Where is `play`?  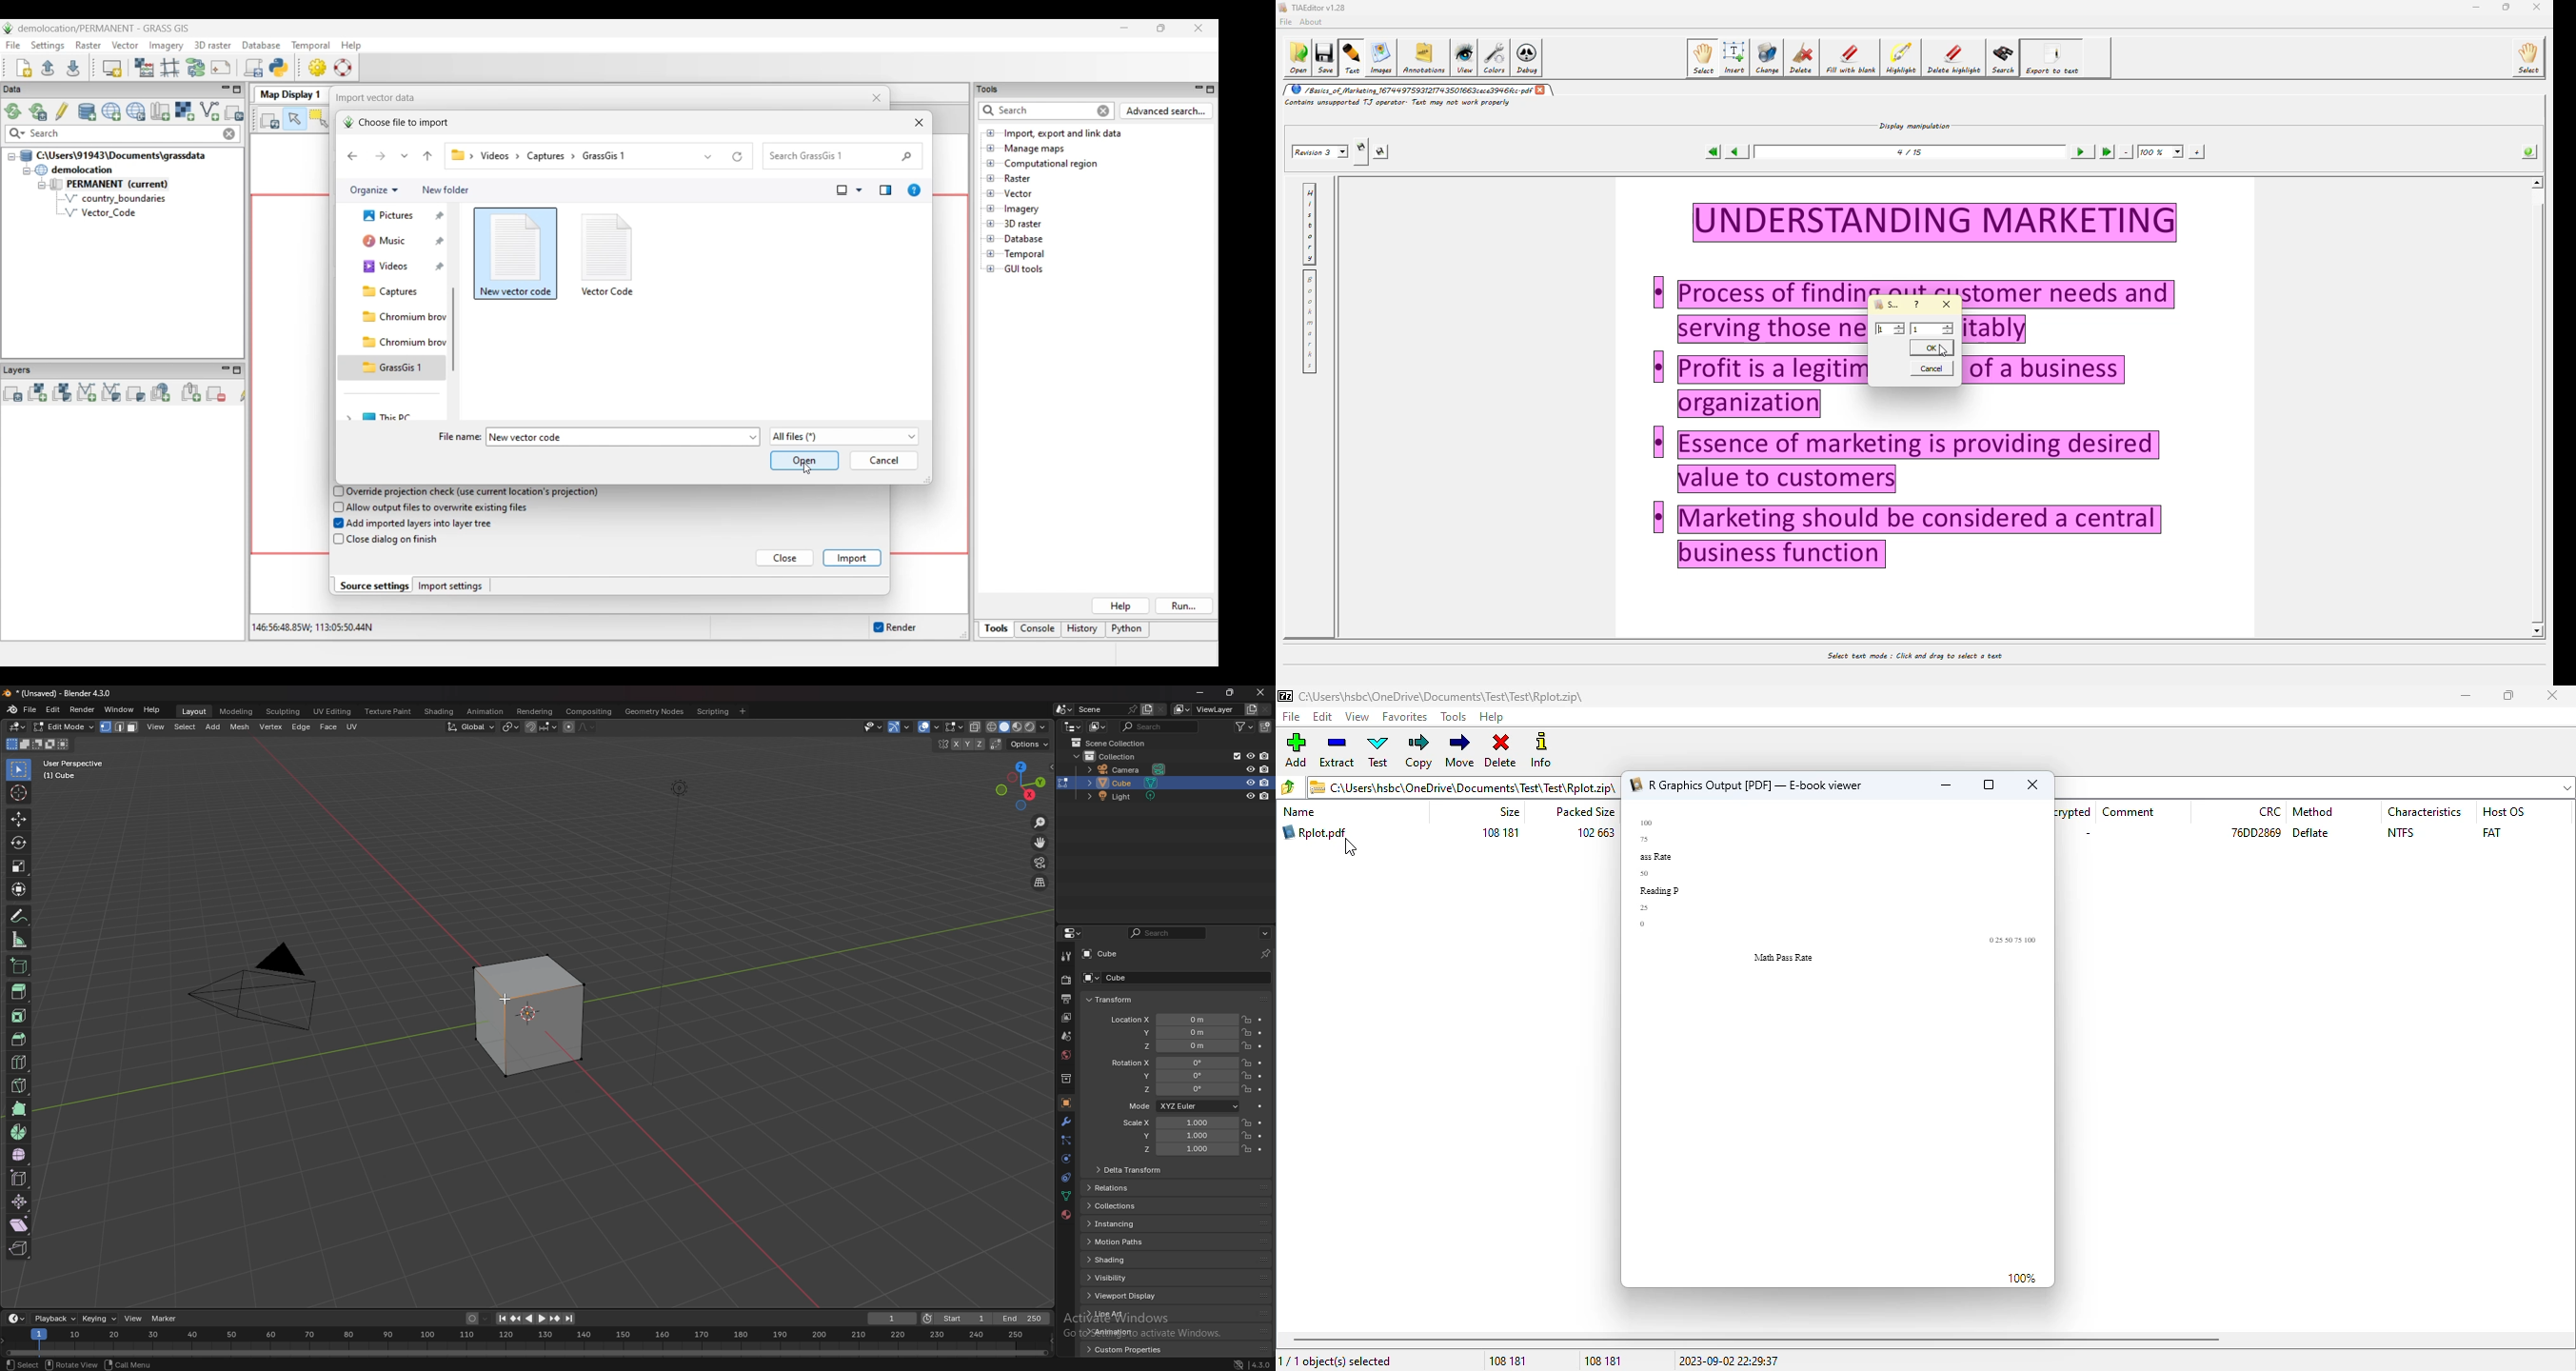
play is located at coordinates (536, 1318).